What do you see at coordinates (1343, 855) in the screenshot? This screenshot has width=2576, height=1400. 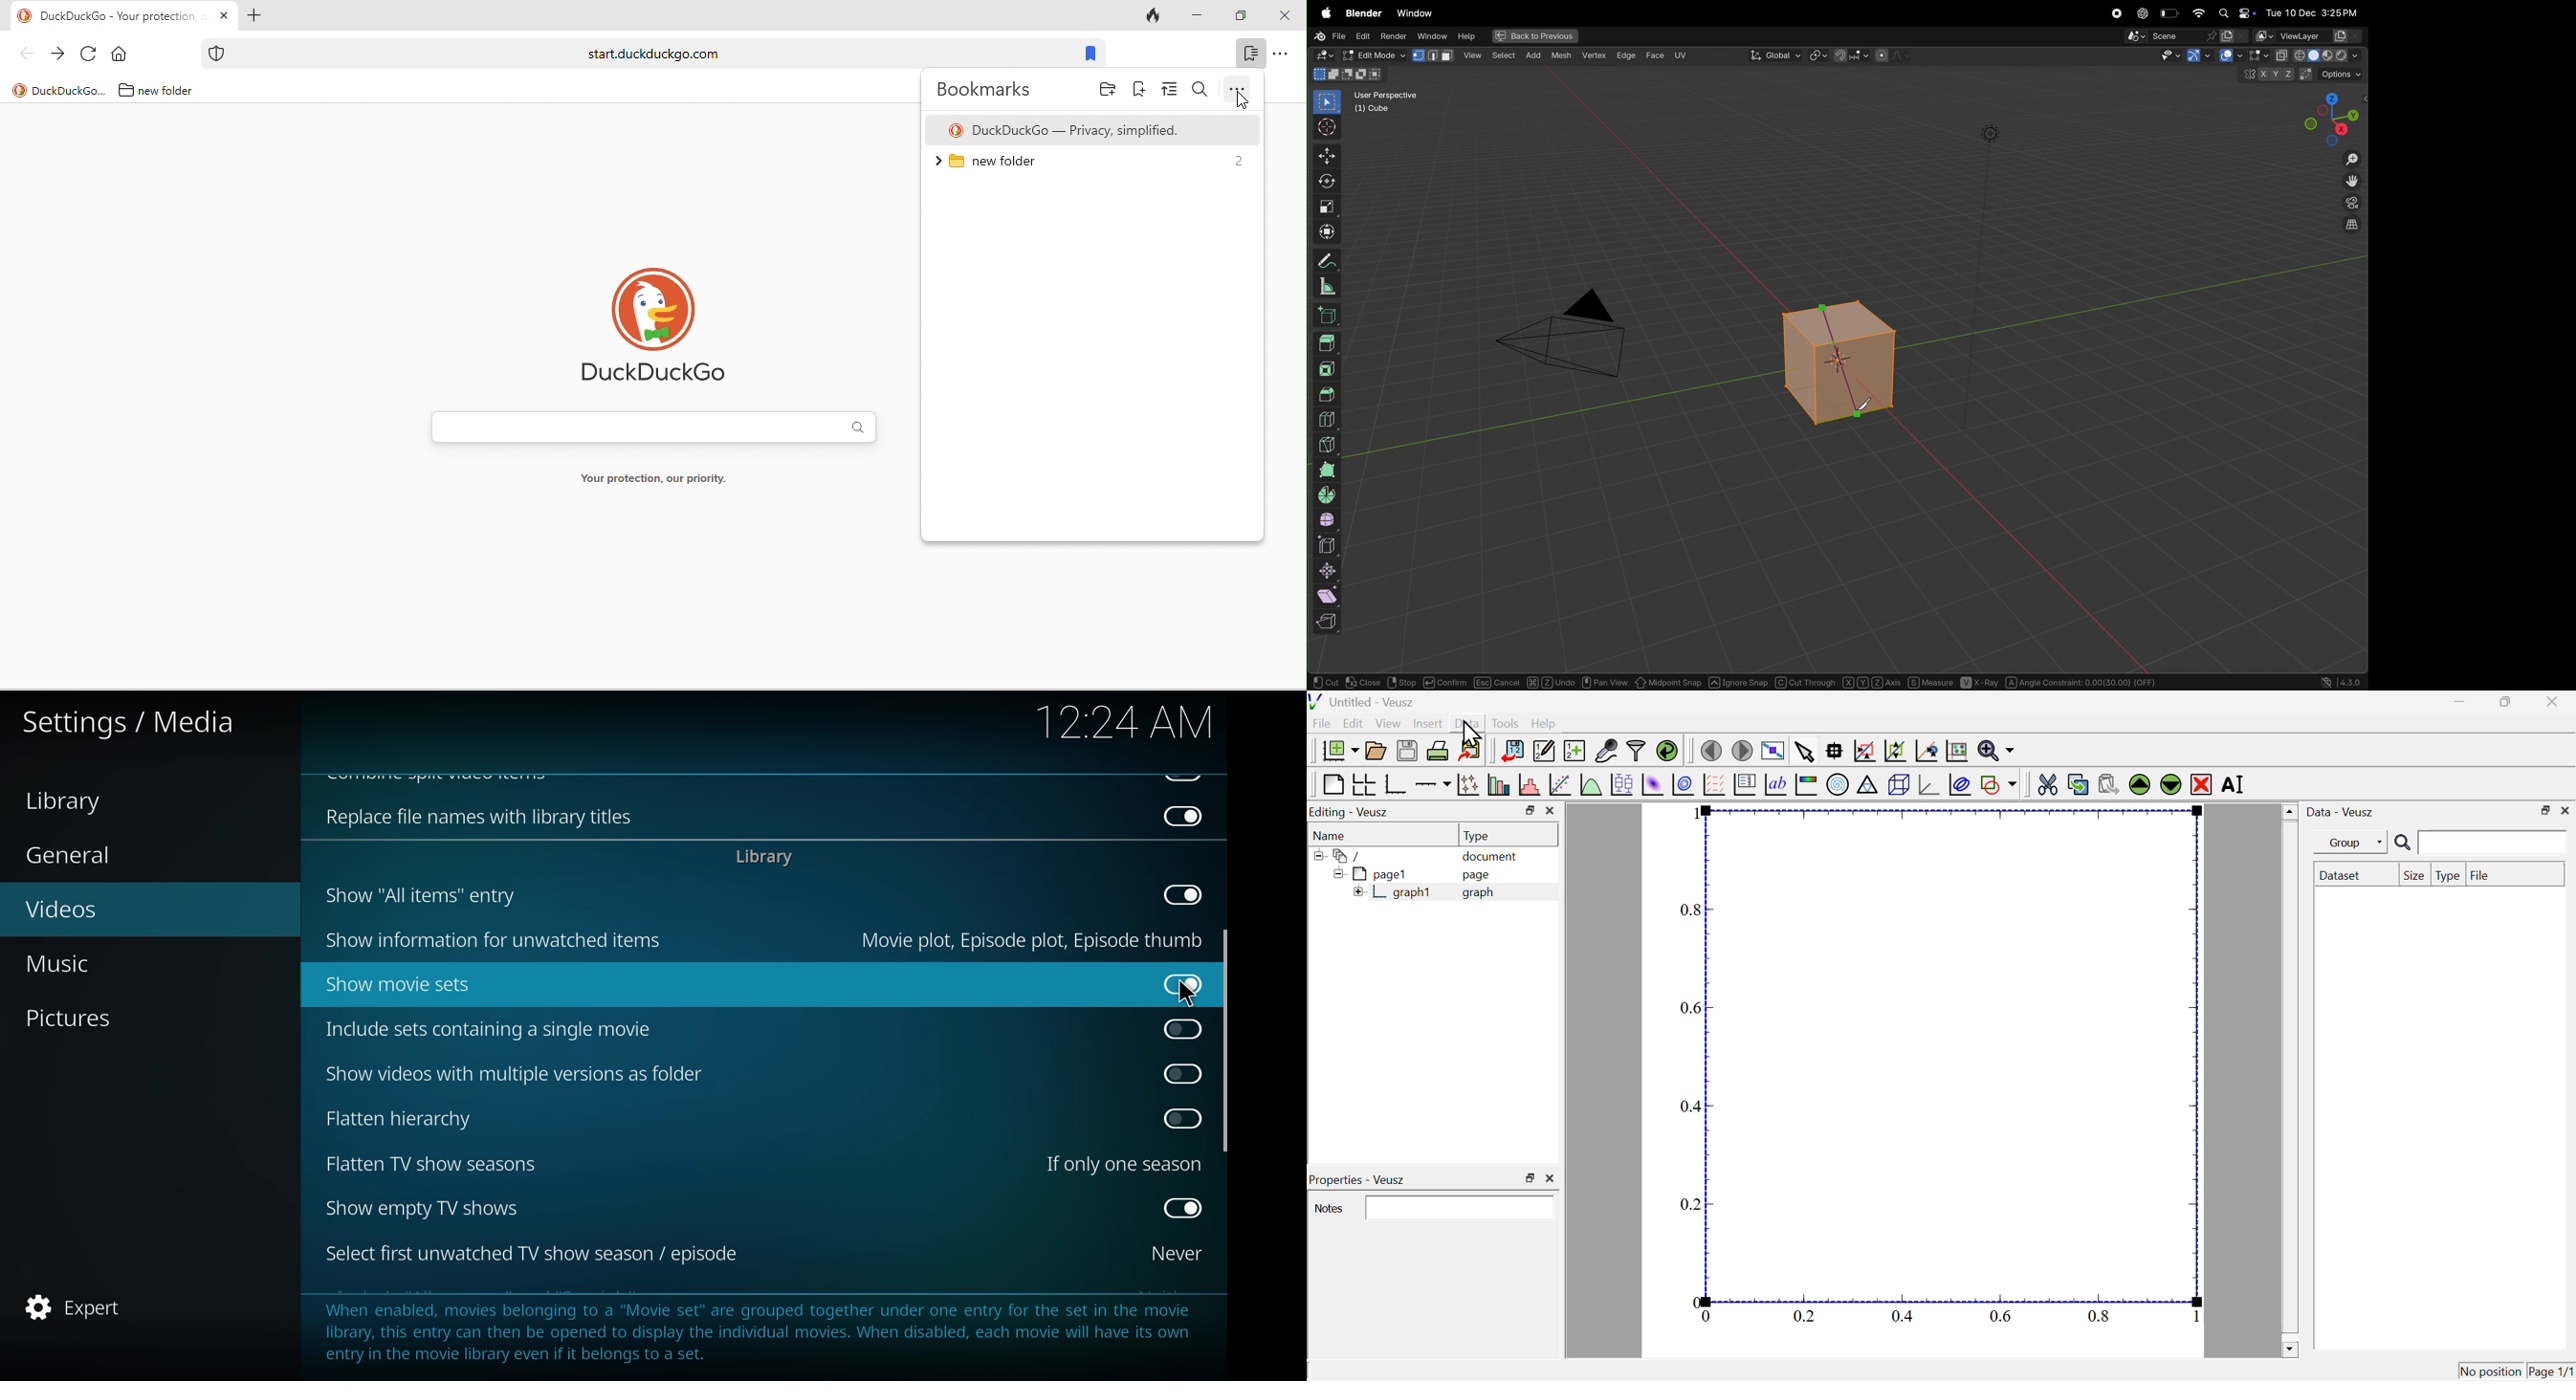 I see `folder` at bounding box center [1343, 855].